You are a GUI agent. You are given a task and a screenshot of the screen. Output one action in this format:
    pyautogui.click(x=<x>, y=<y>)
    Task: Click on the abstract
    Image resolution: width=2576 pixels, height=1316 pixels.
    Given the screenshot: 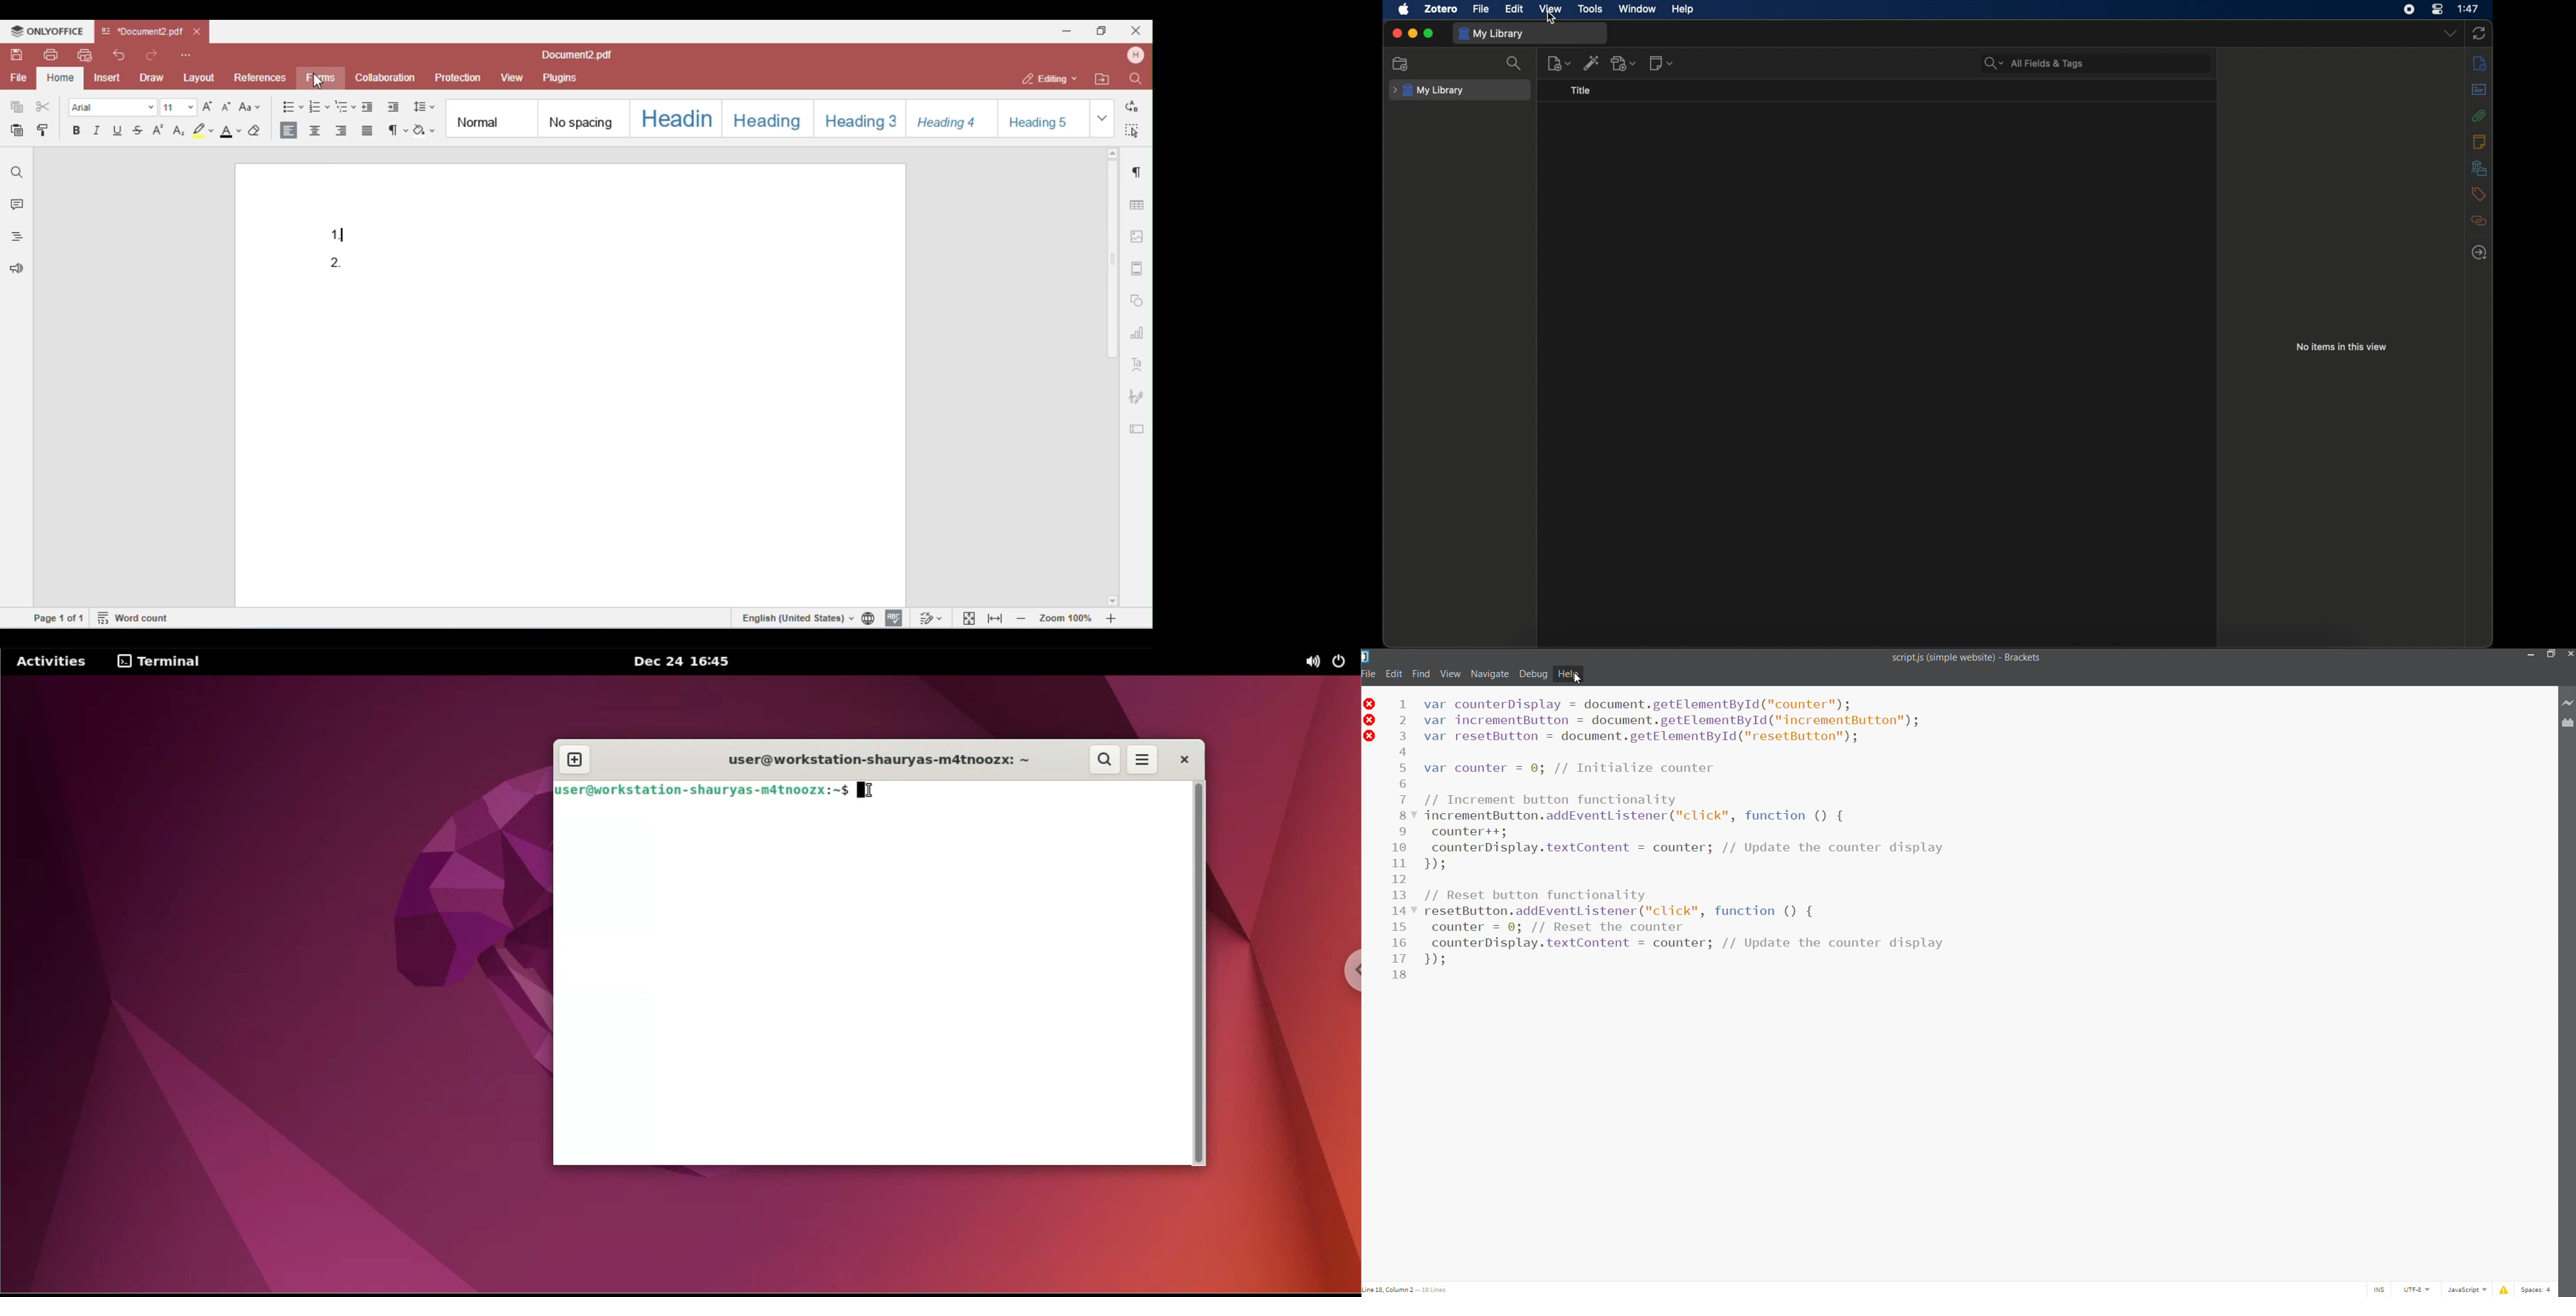 What is the action you would take?
    pyautogui.click(x=2479, y=89)
    